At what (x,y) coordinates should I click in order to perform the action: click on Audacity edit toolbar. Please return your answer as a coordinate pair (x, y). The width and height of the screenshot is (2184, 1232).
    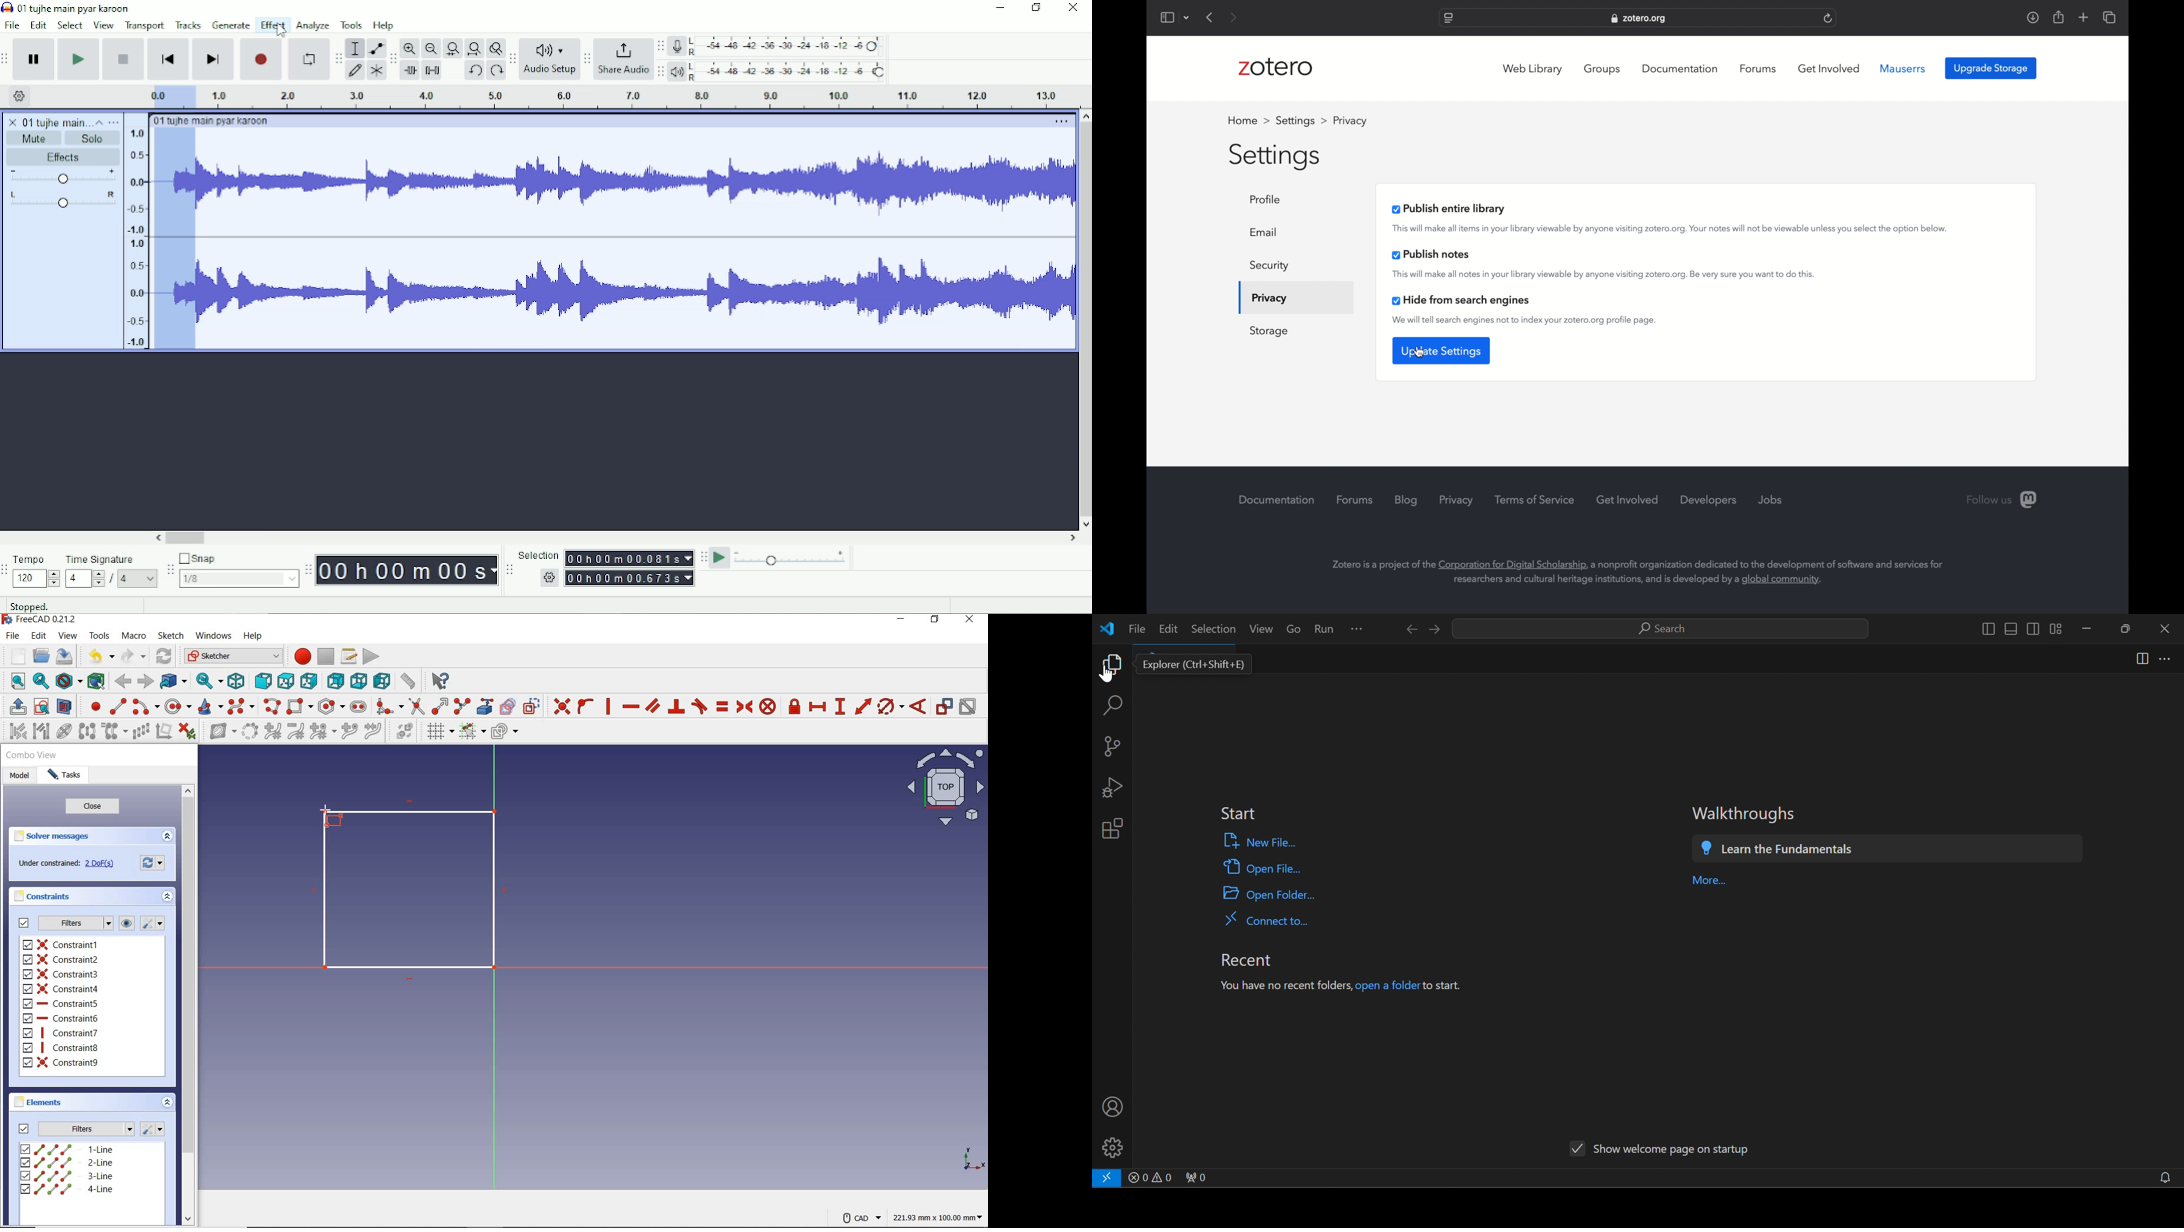
    Looking at the image, I should click on (393, 60).